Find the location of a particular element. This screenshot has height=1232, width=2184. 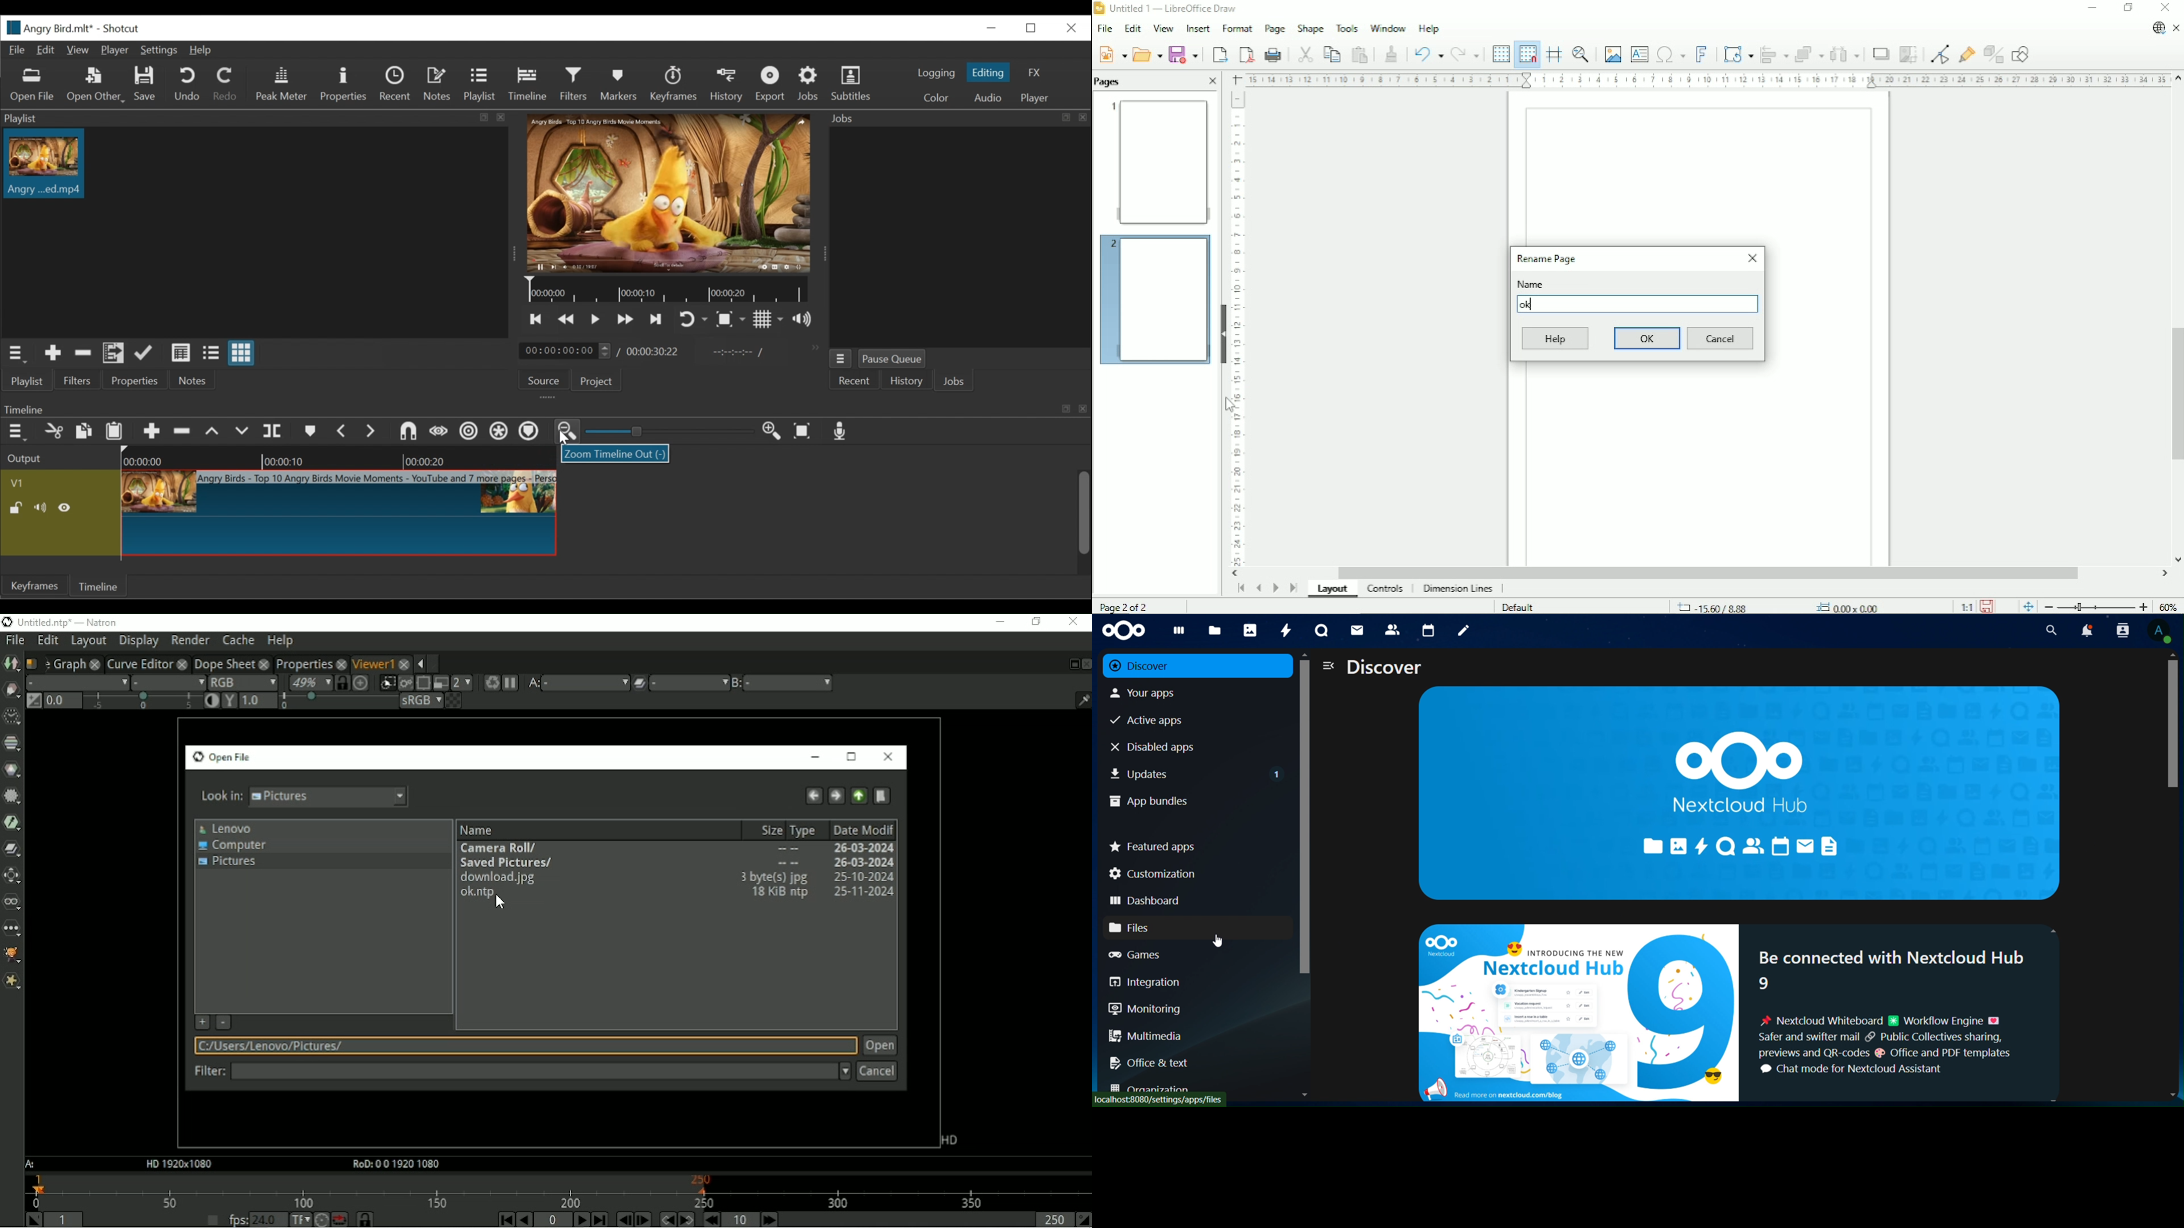

notes is located at coordinates (1462, 631).